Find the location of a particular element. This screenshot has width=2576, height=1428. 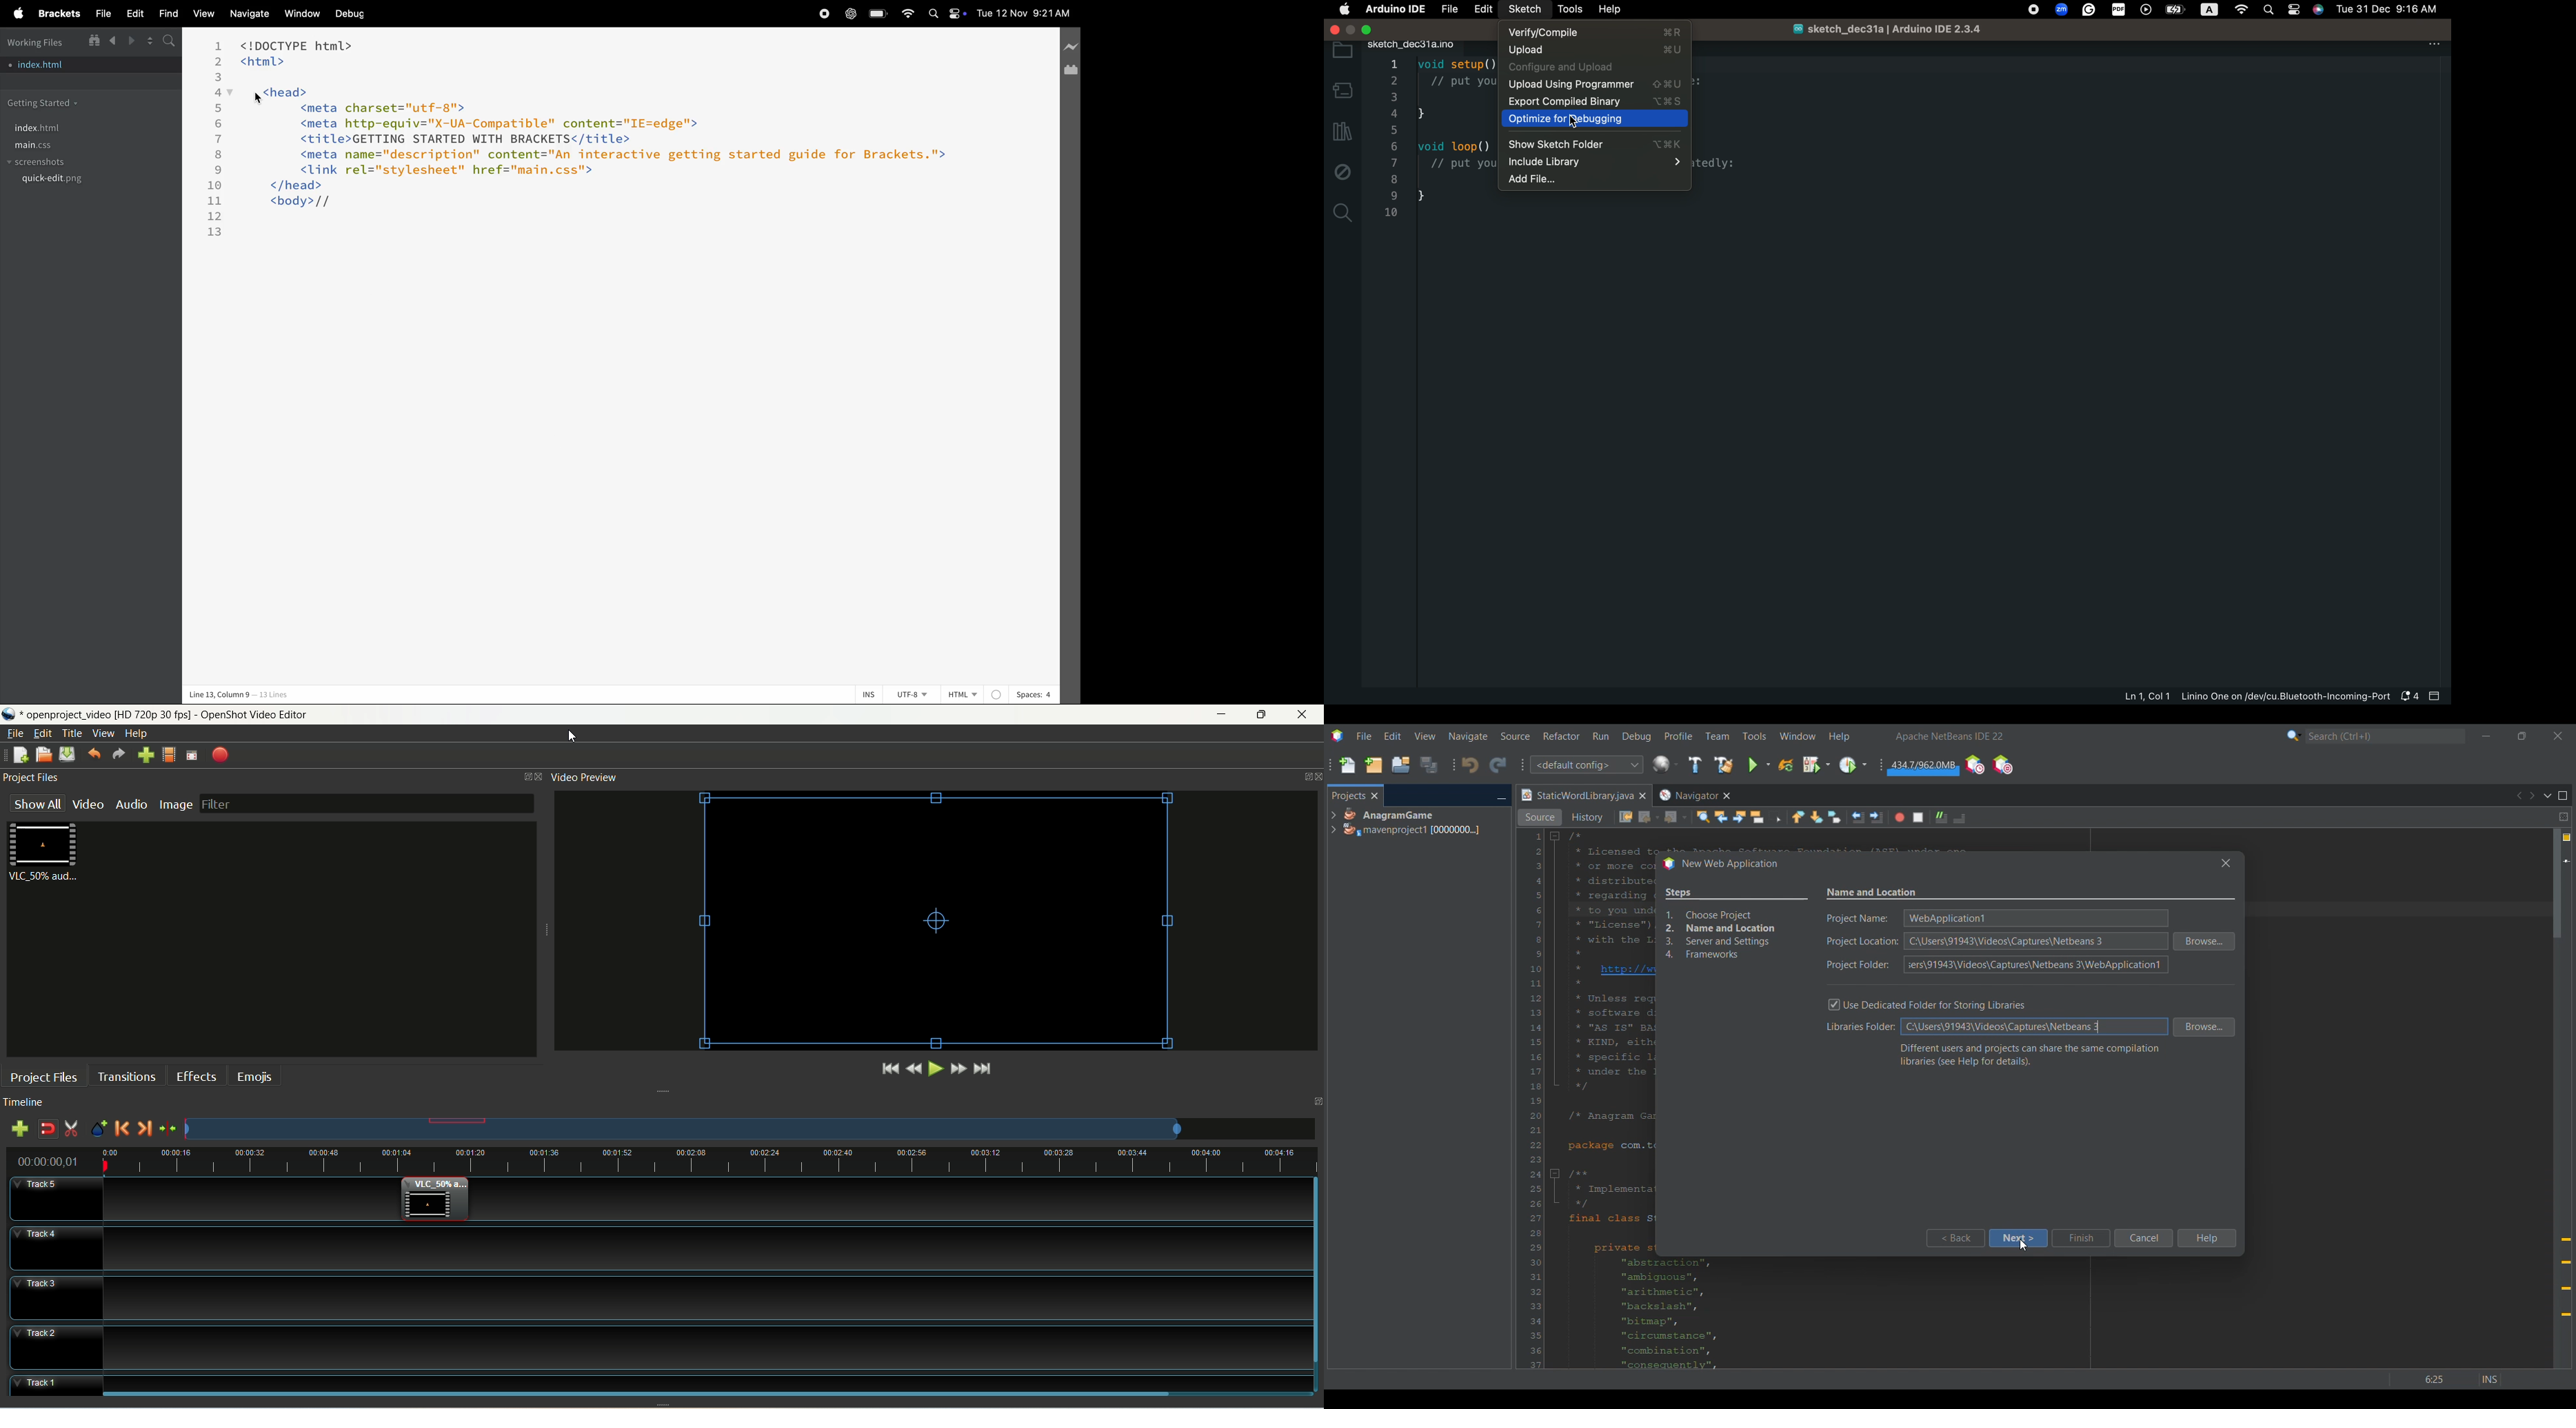

file is located at coordinates (14, 733).